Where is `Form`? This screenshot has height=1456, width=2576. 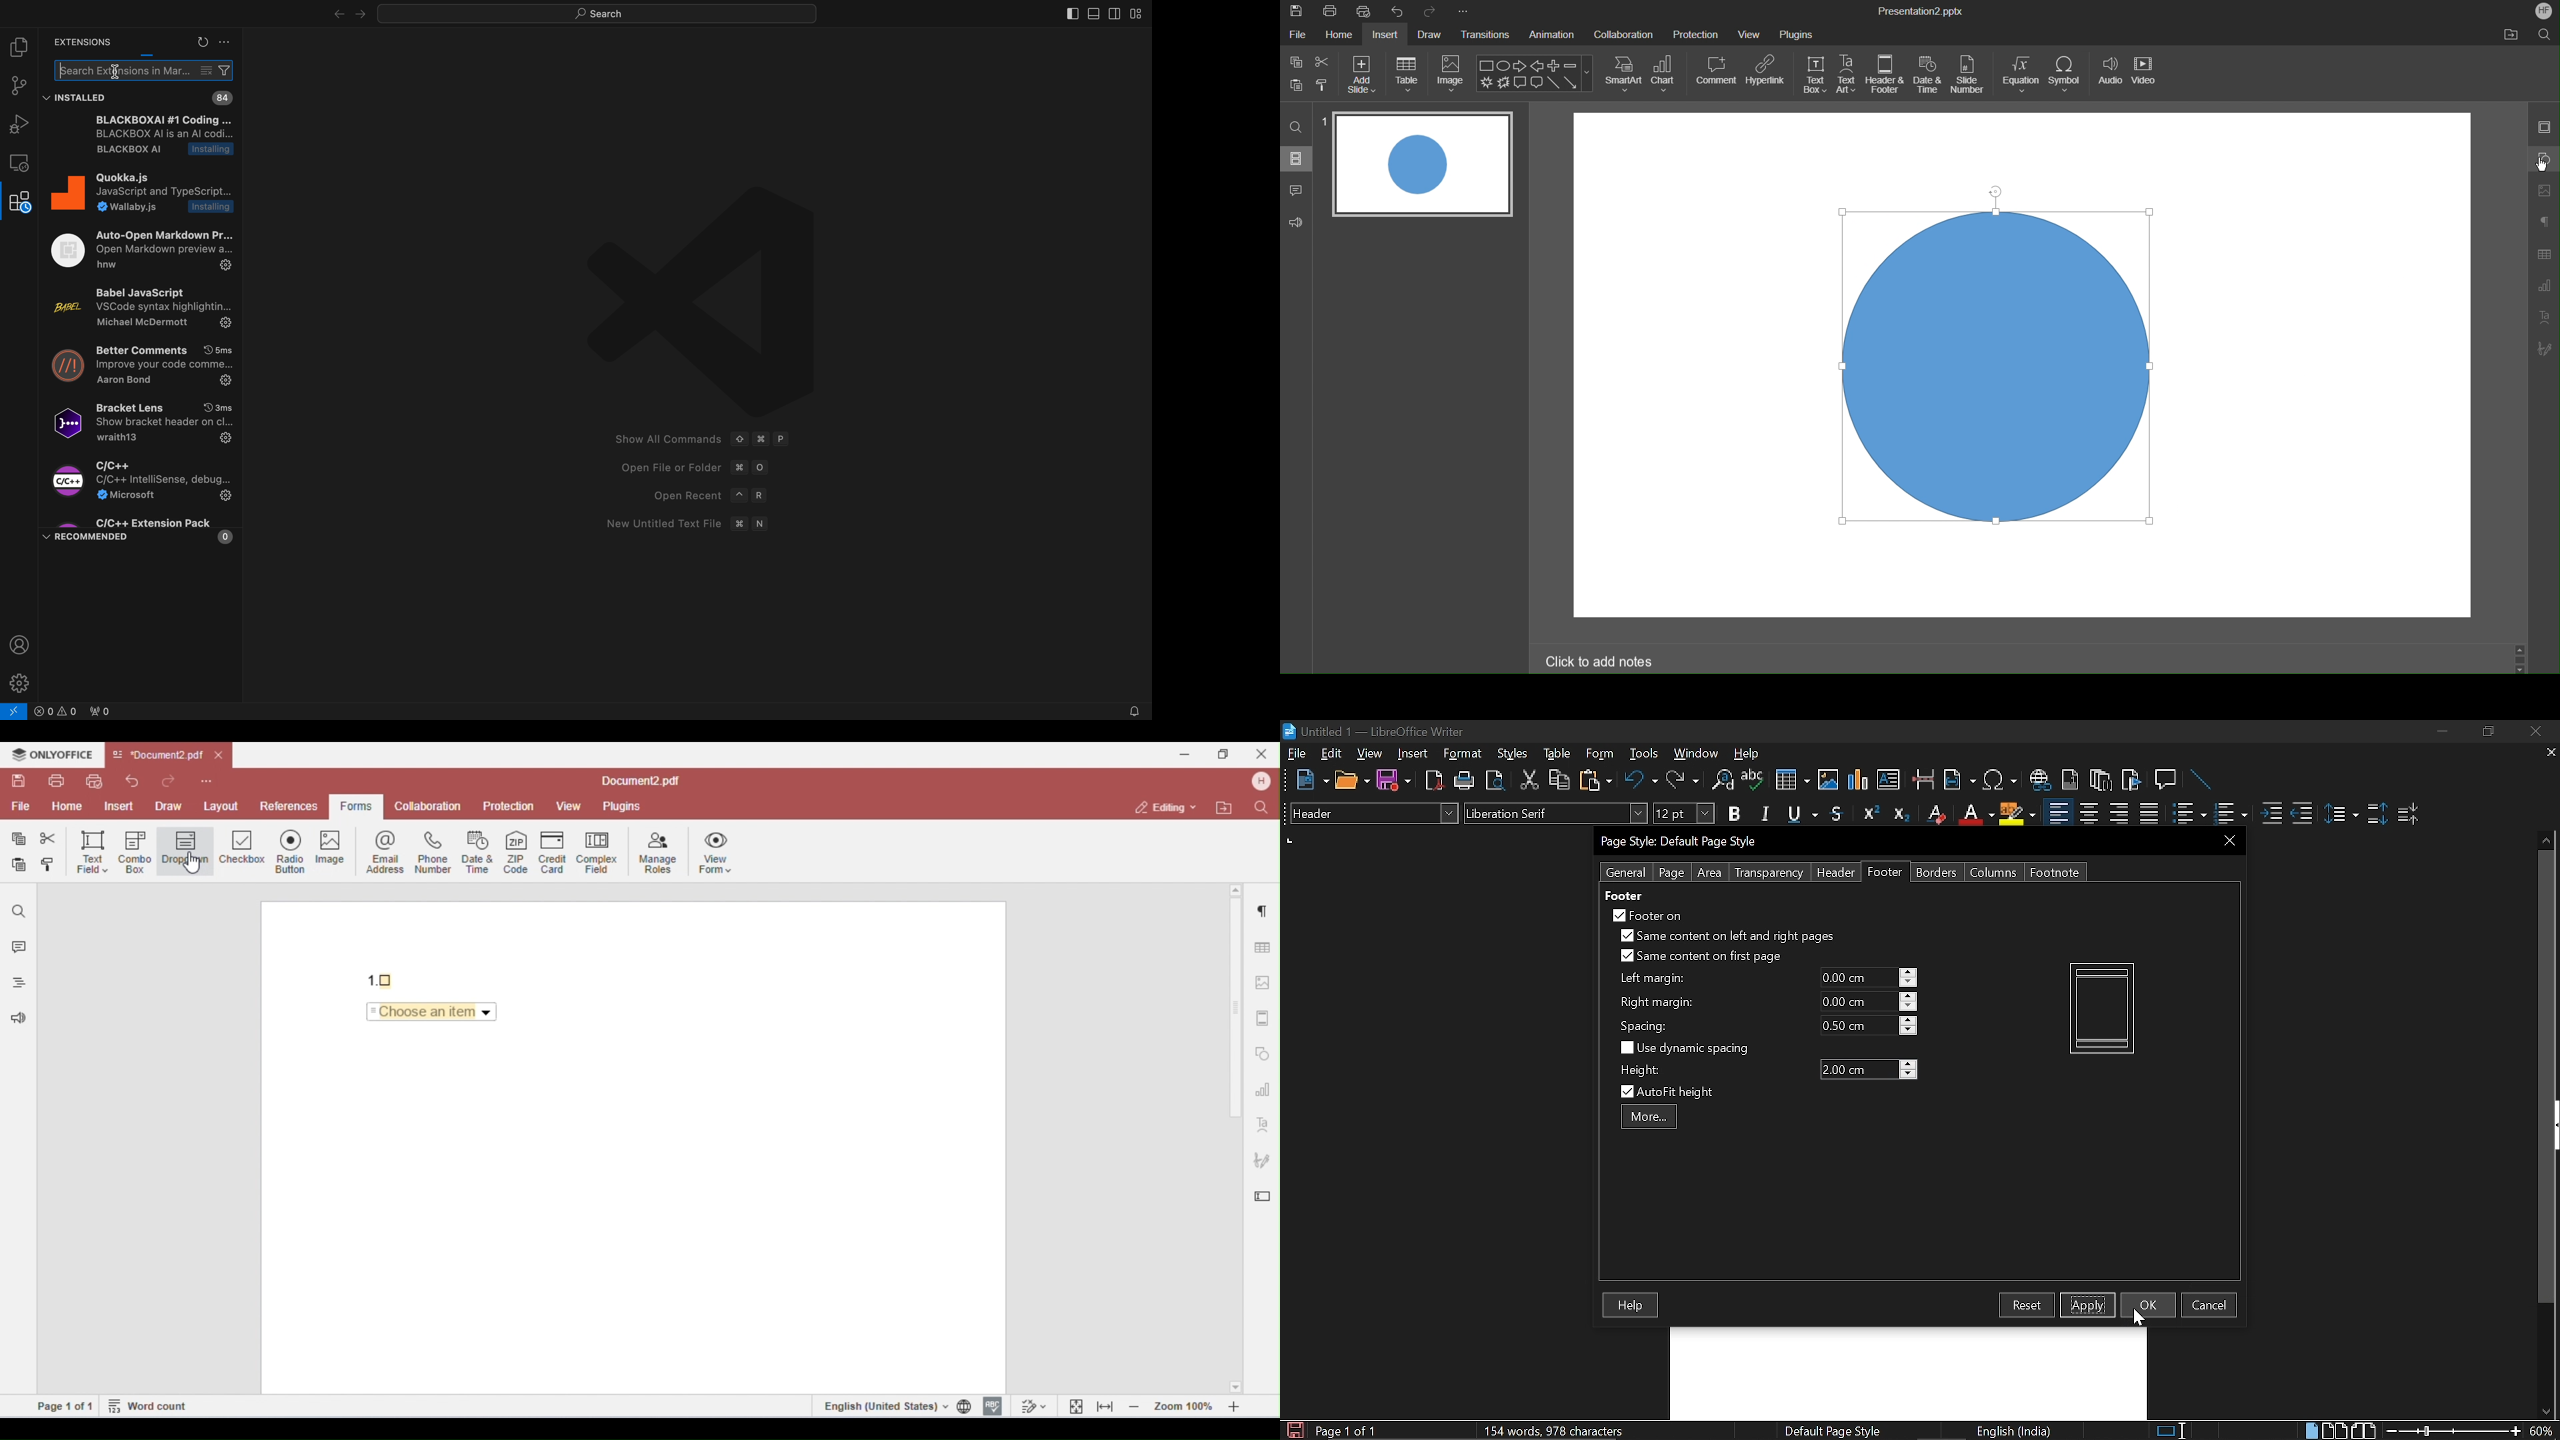
Form is located at coordinates (1601, 754).